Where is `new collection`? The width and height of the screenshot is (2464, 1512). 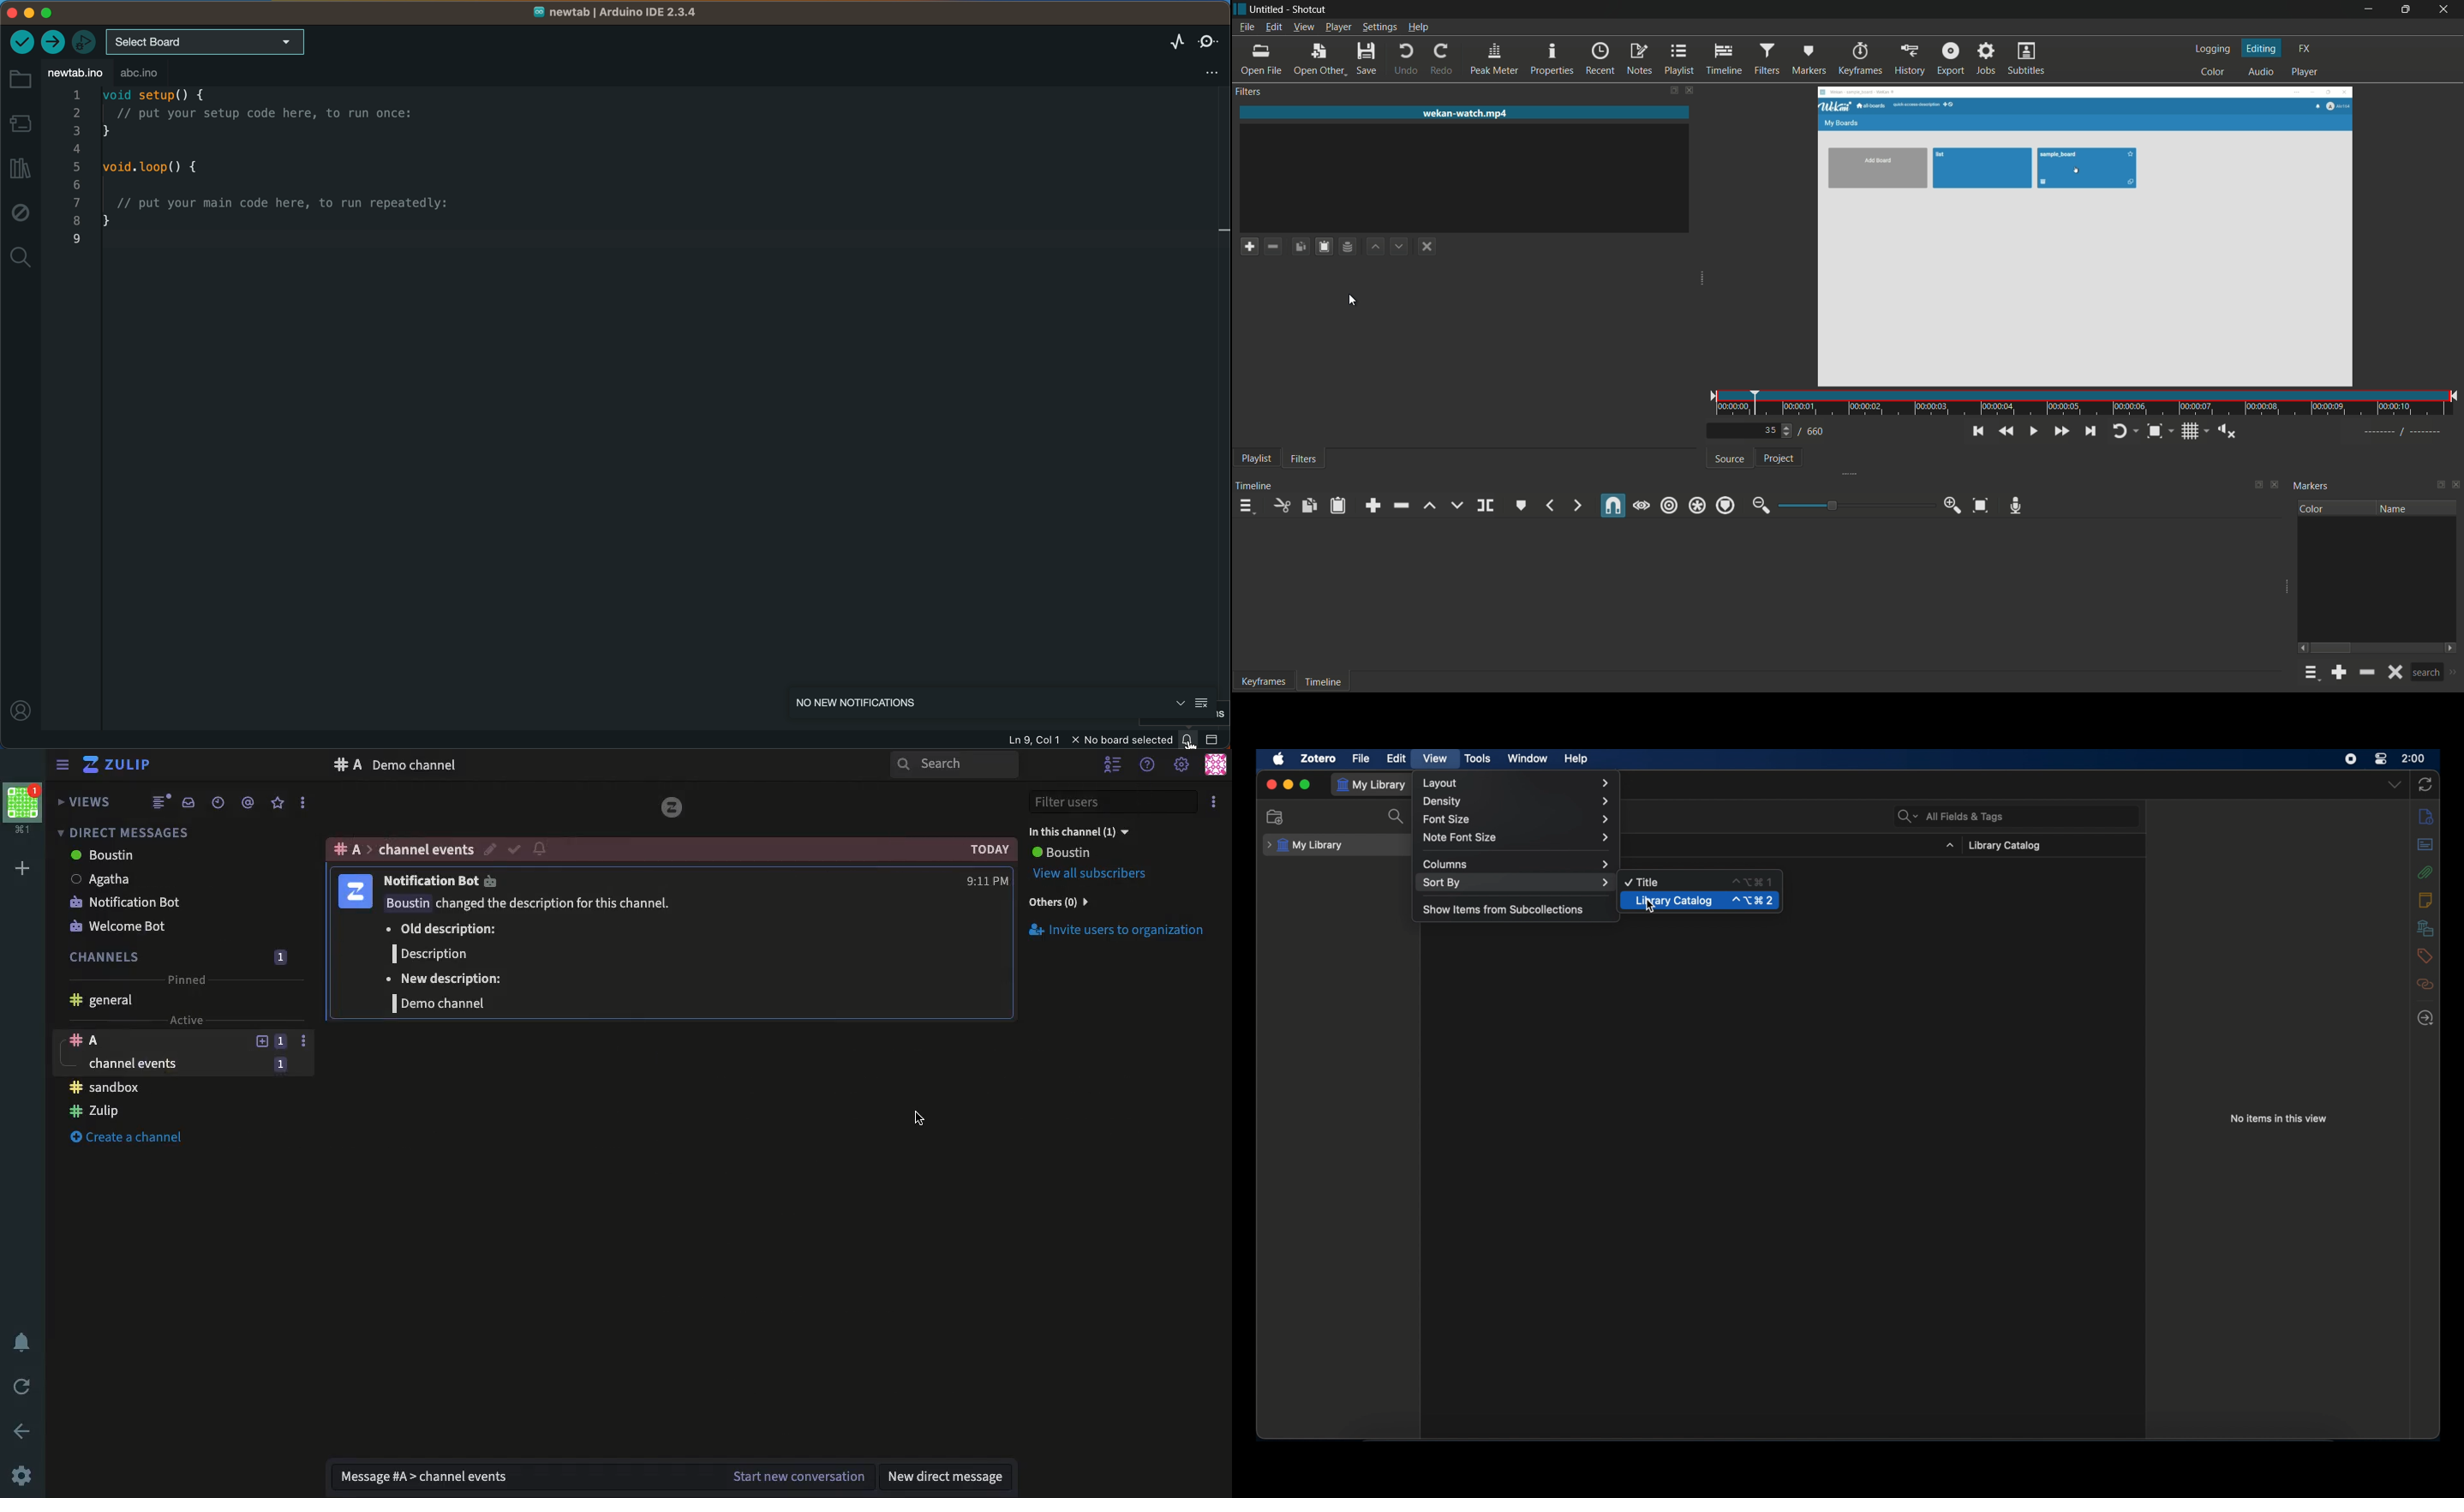
new collection is located at coordinates (1276, 816).